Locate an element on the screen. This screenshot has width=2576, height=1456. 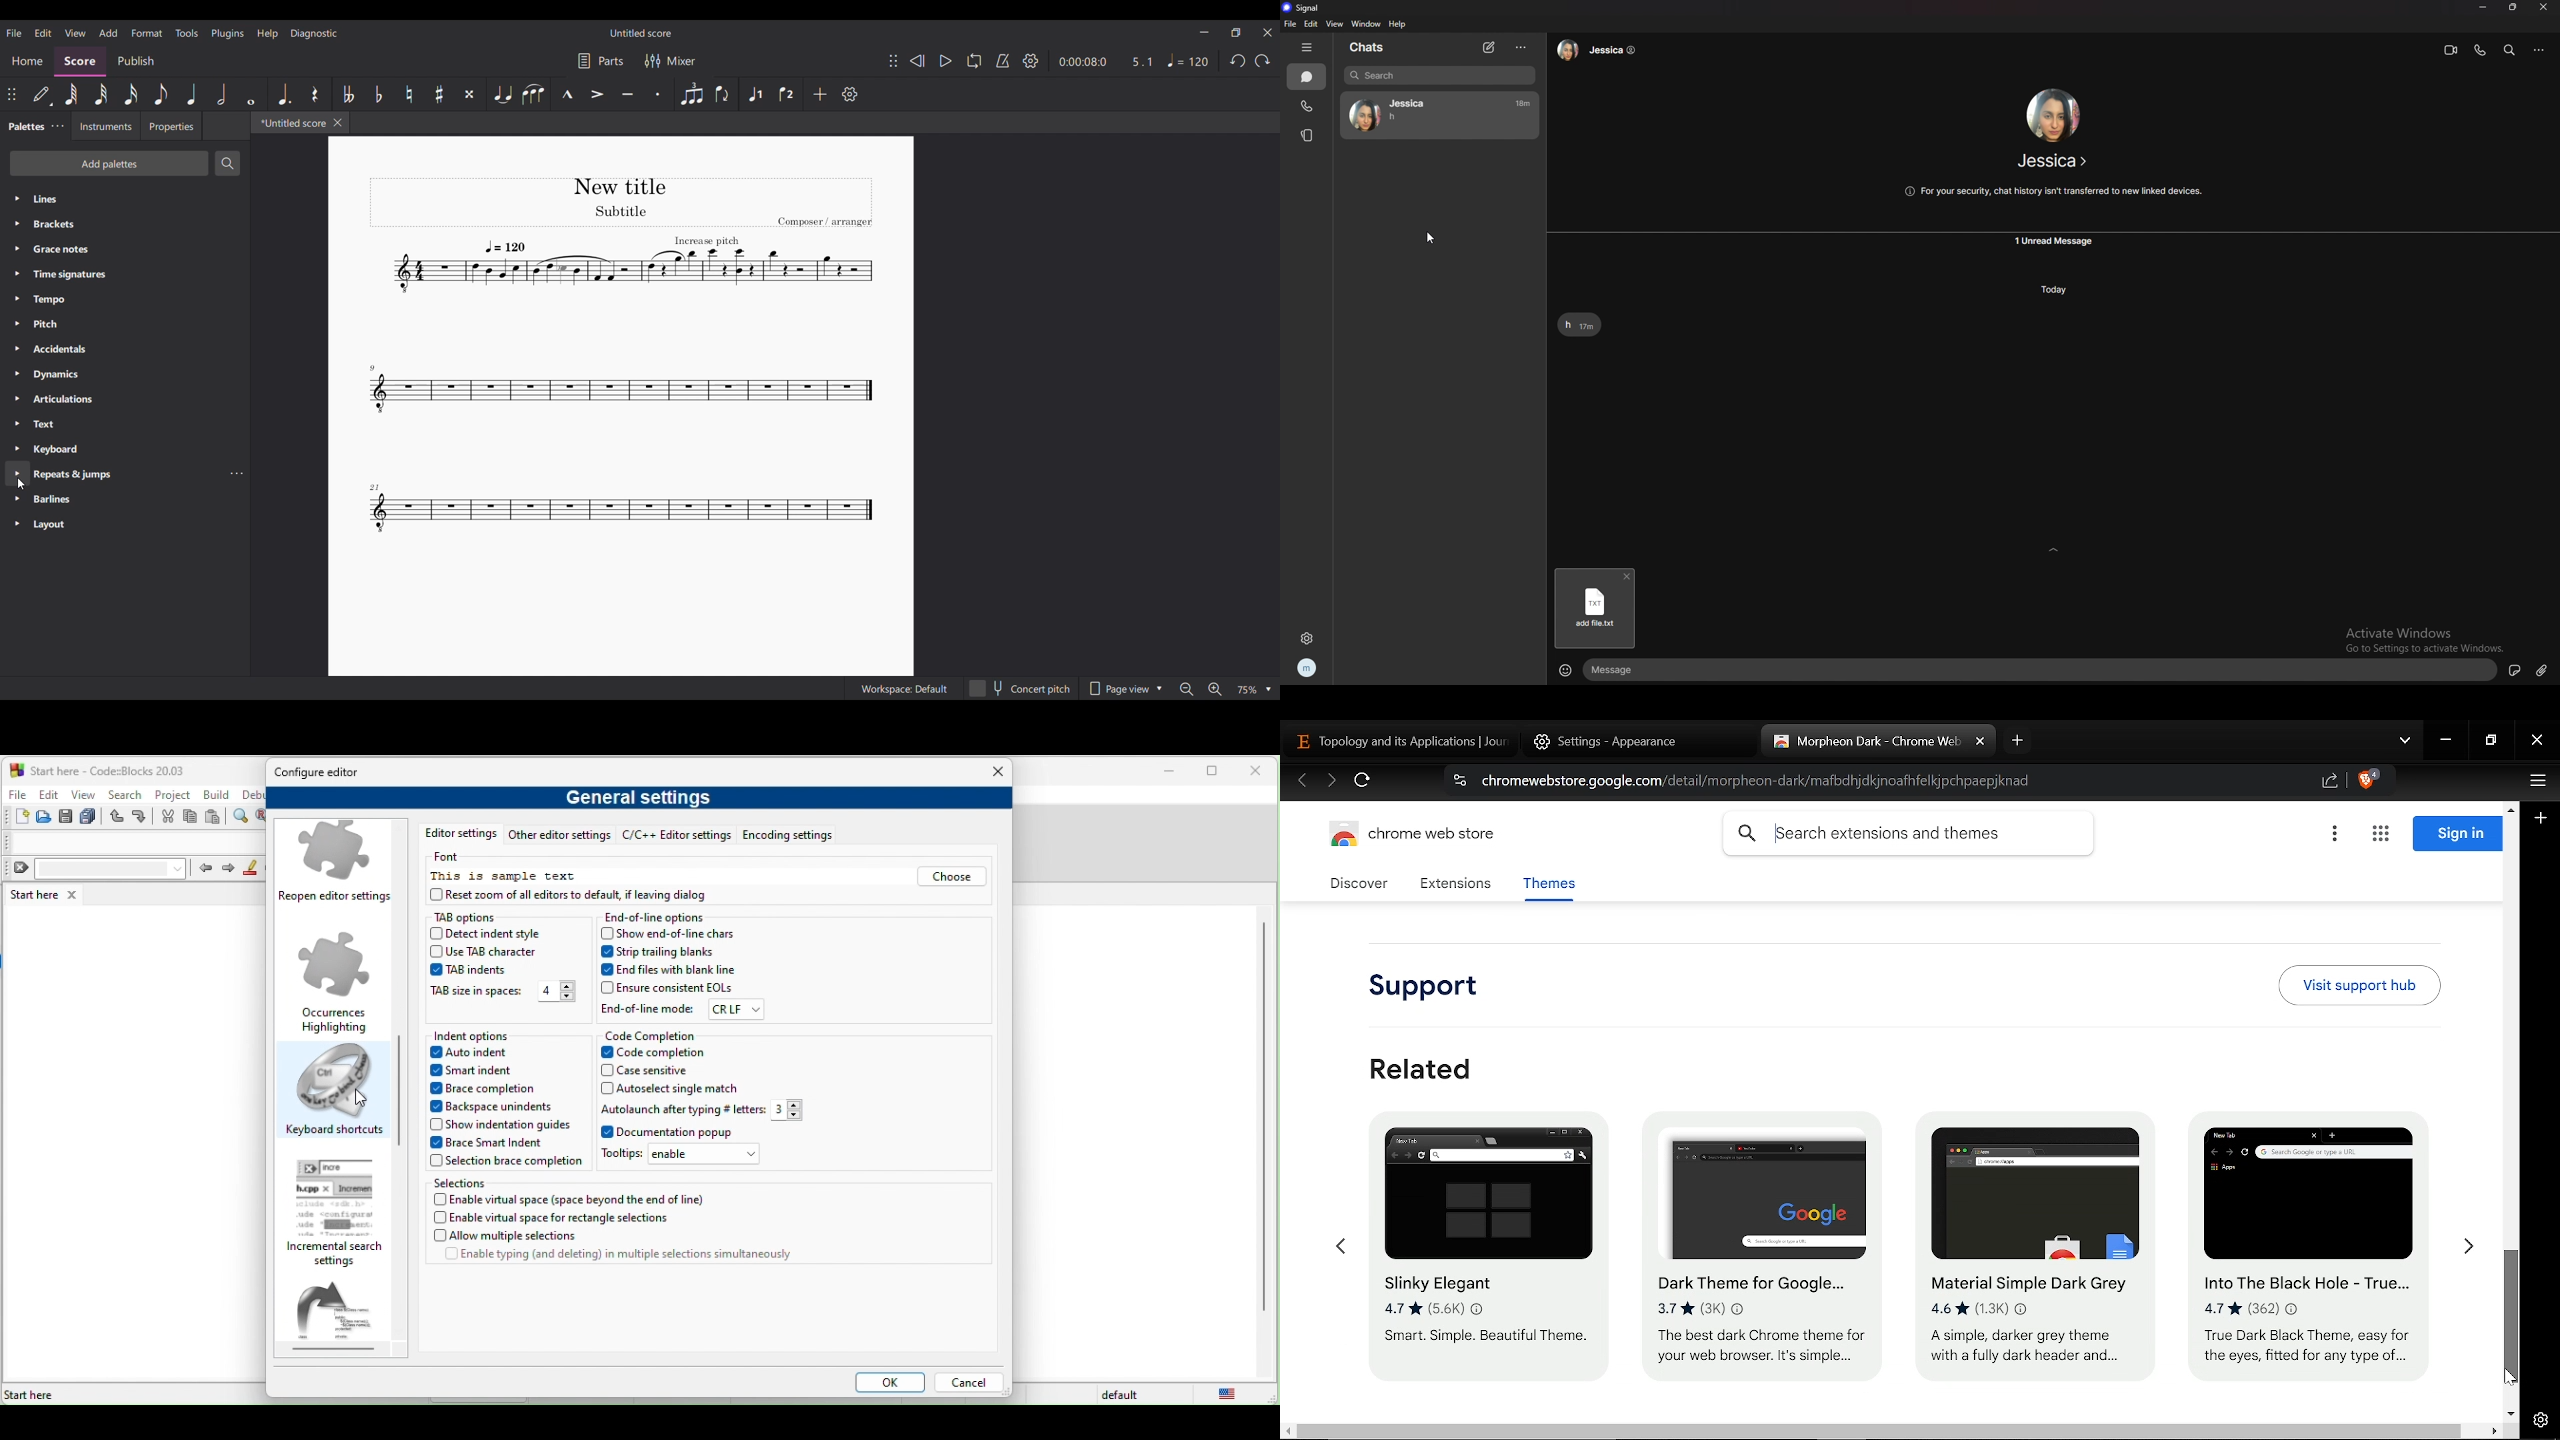
Into the Black Hole theme is located at coordinates (2312, 1246).